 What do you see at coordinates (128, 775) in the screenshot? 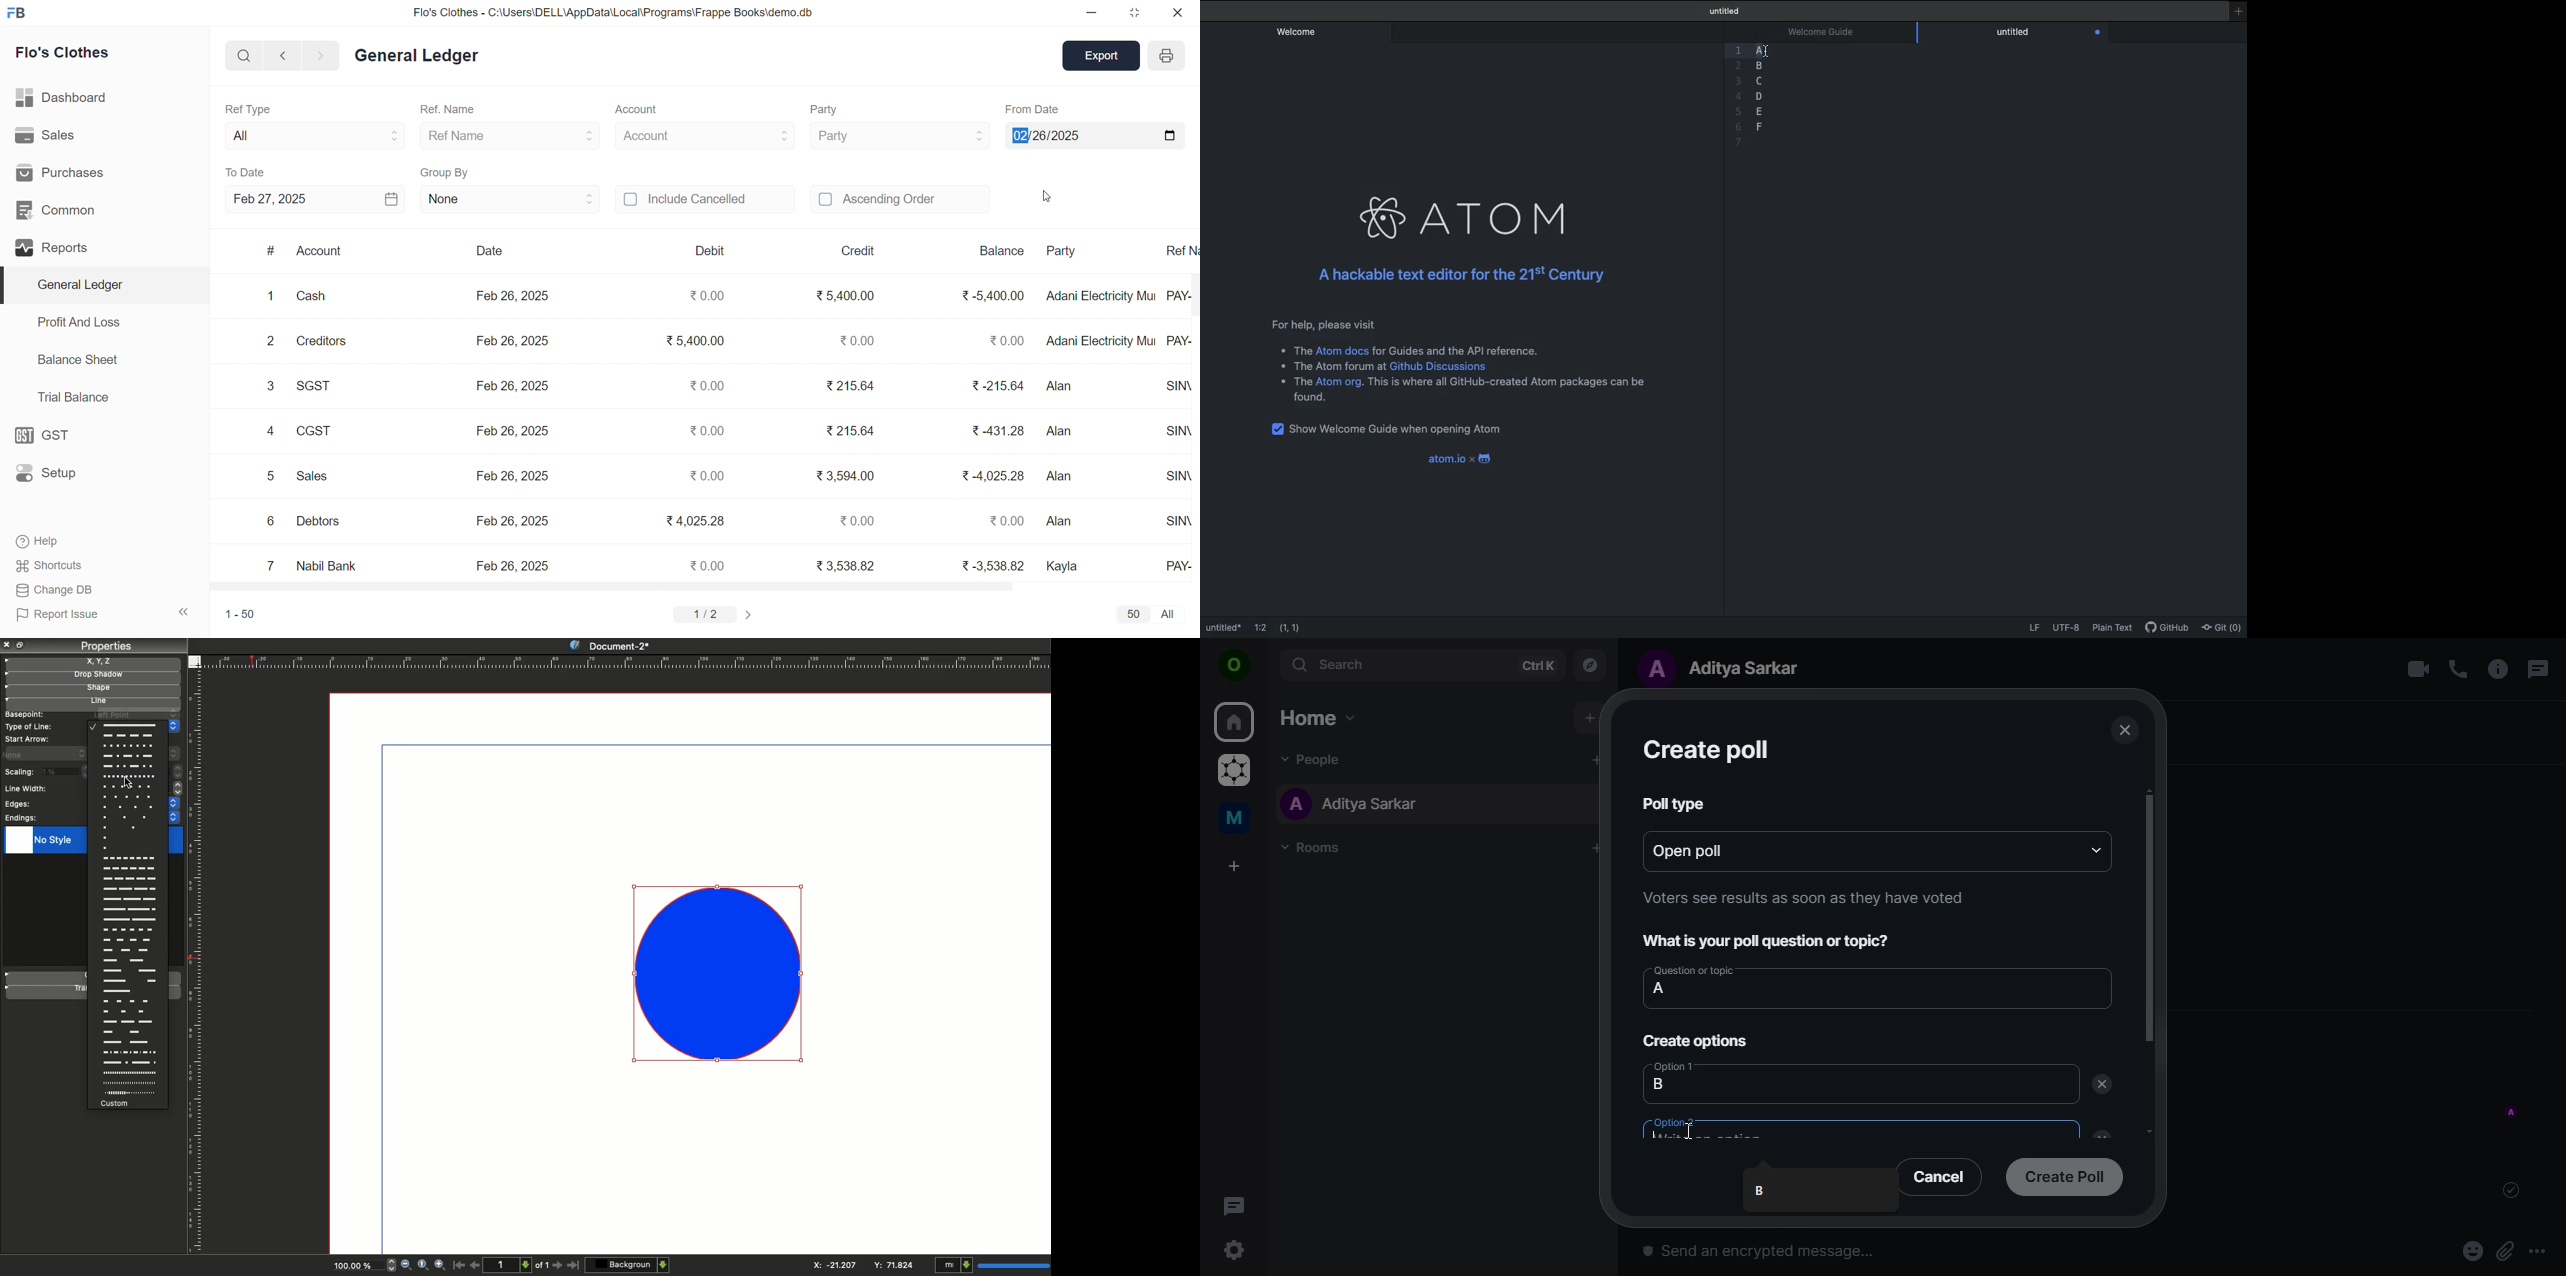
I see `line option` at bounding box center [128, 775].